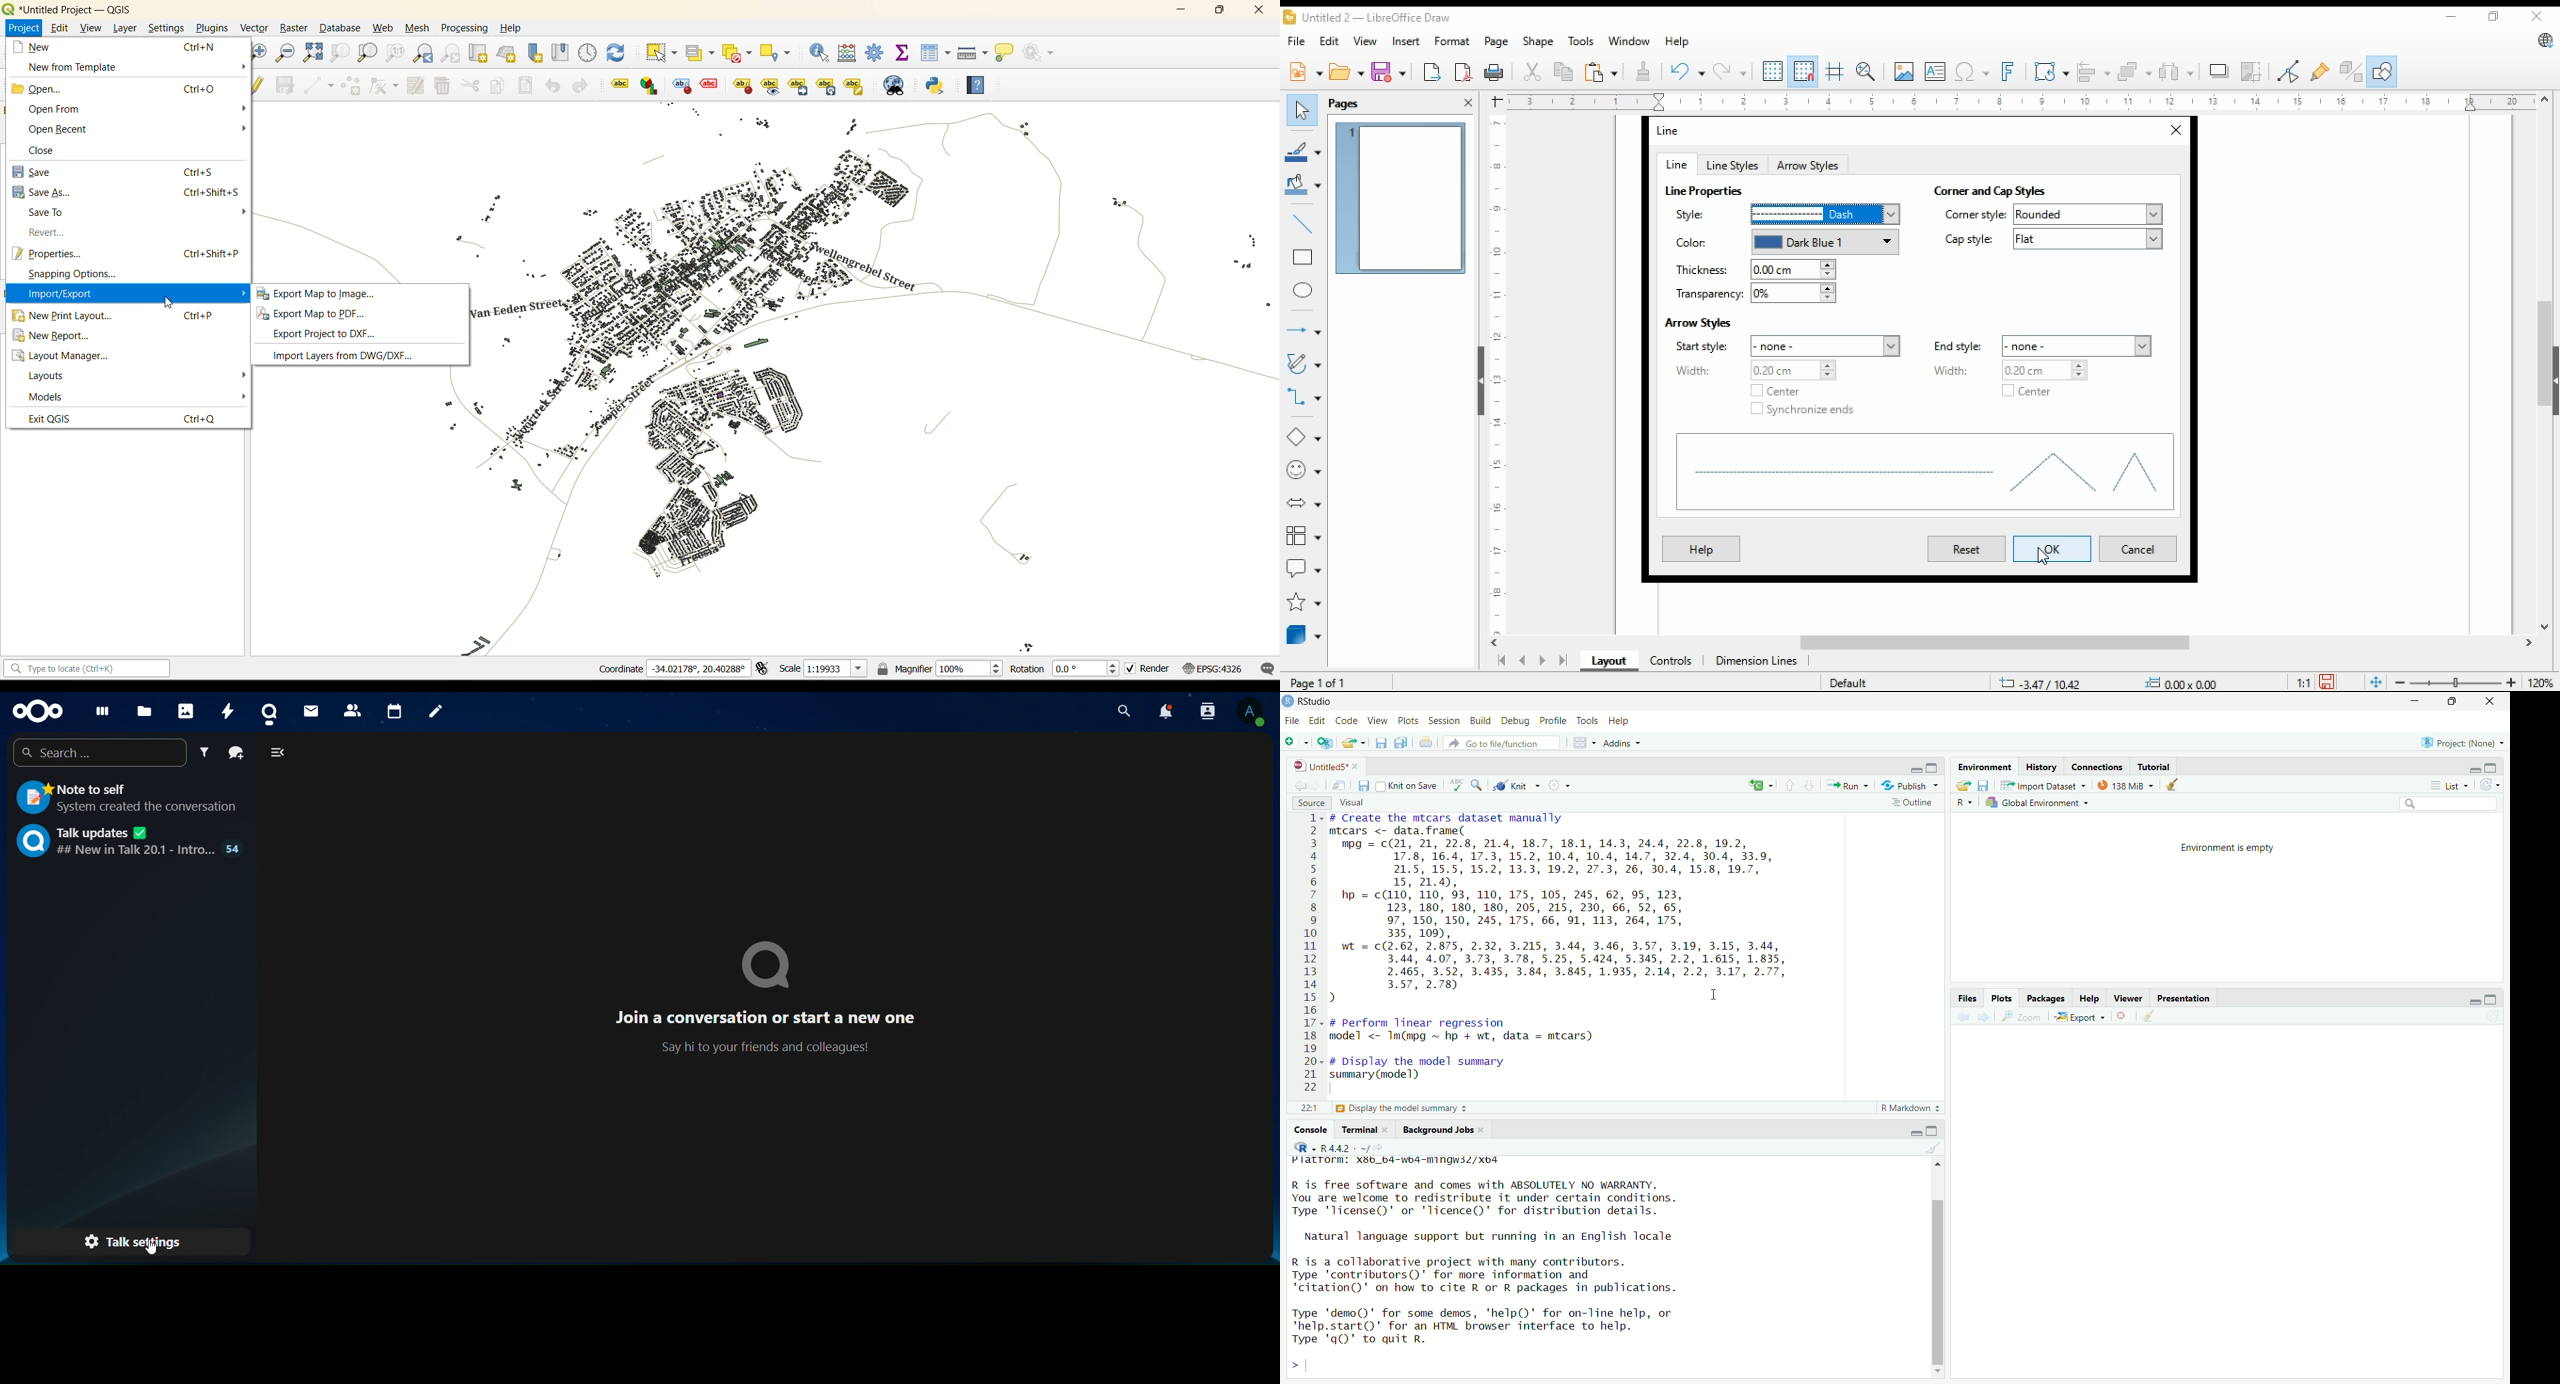 The height and width of the screenshot is (1400, 2576). Describe the element at coordinates (1316, 702) in the screenshot. I see `RStudio` at that location.